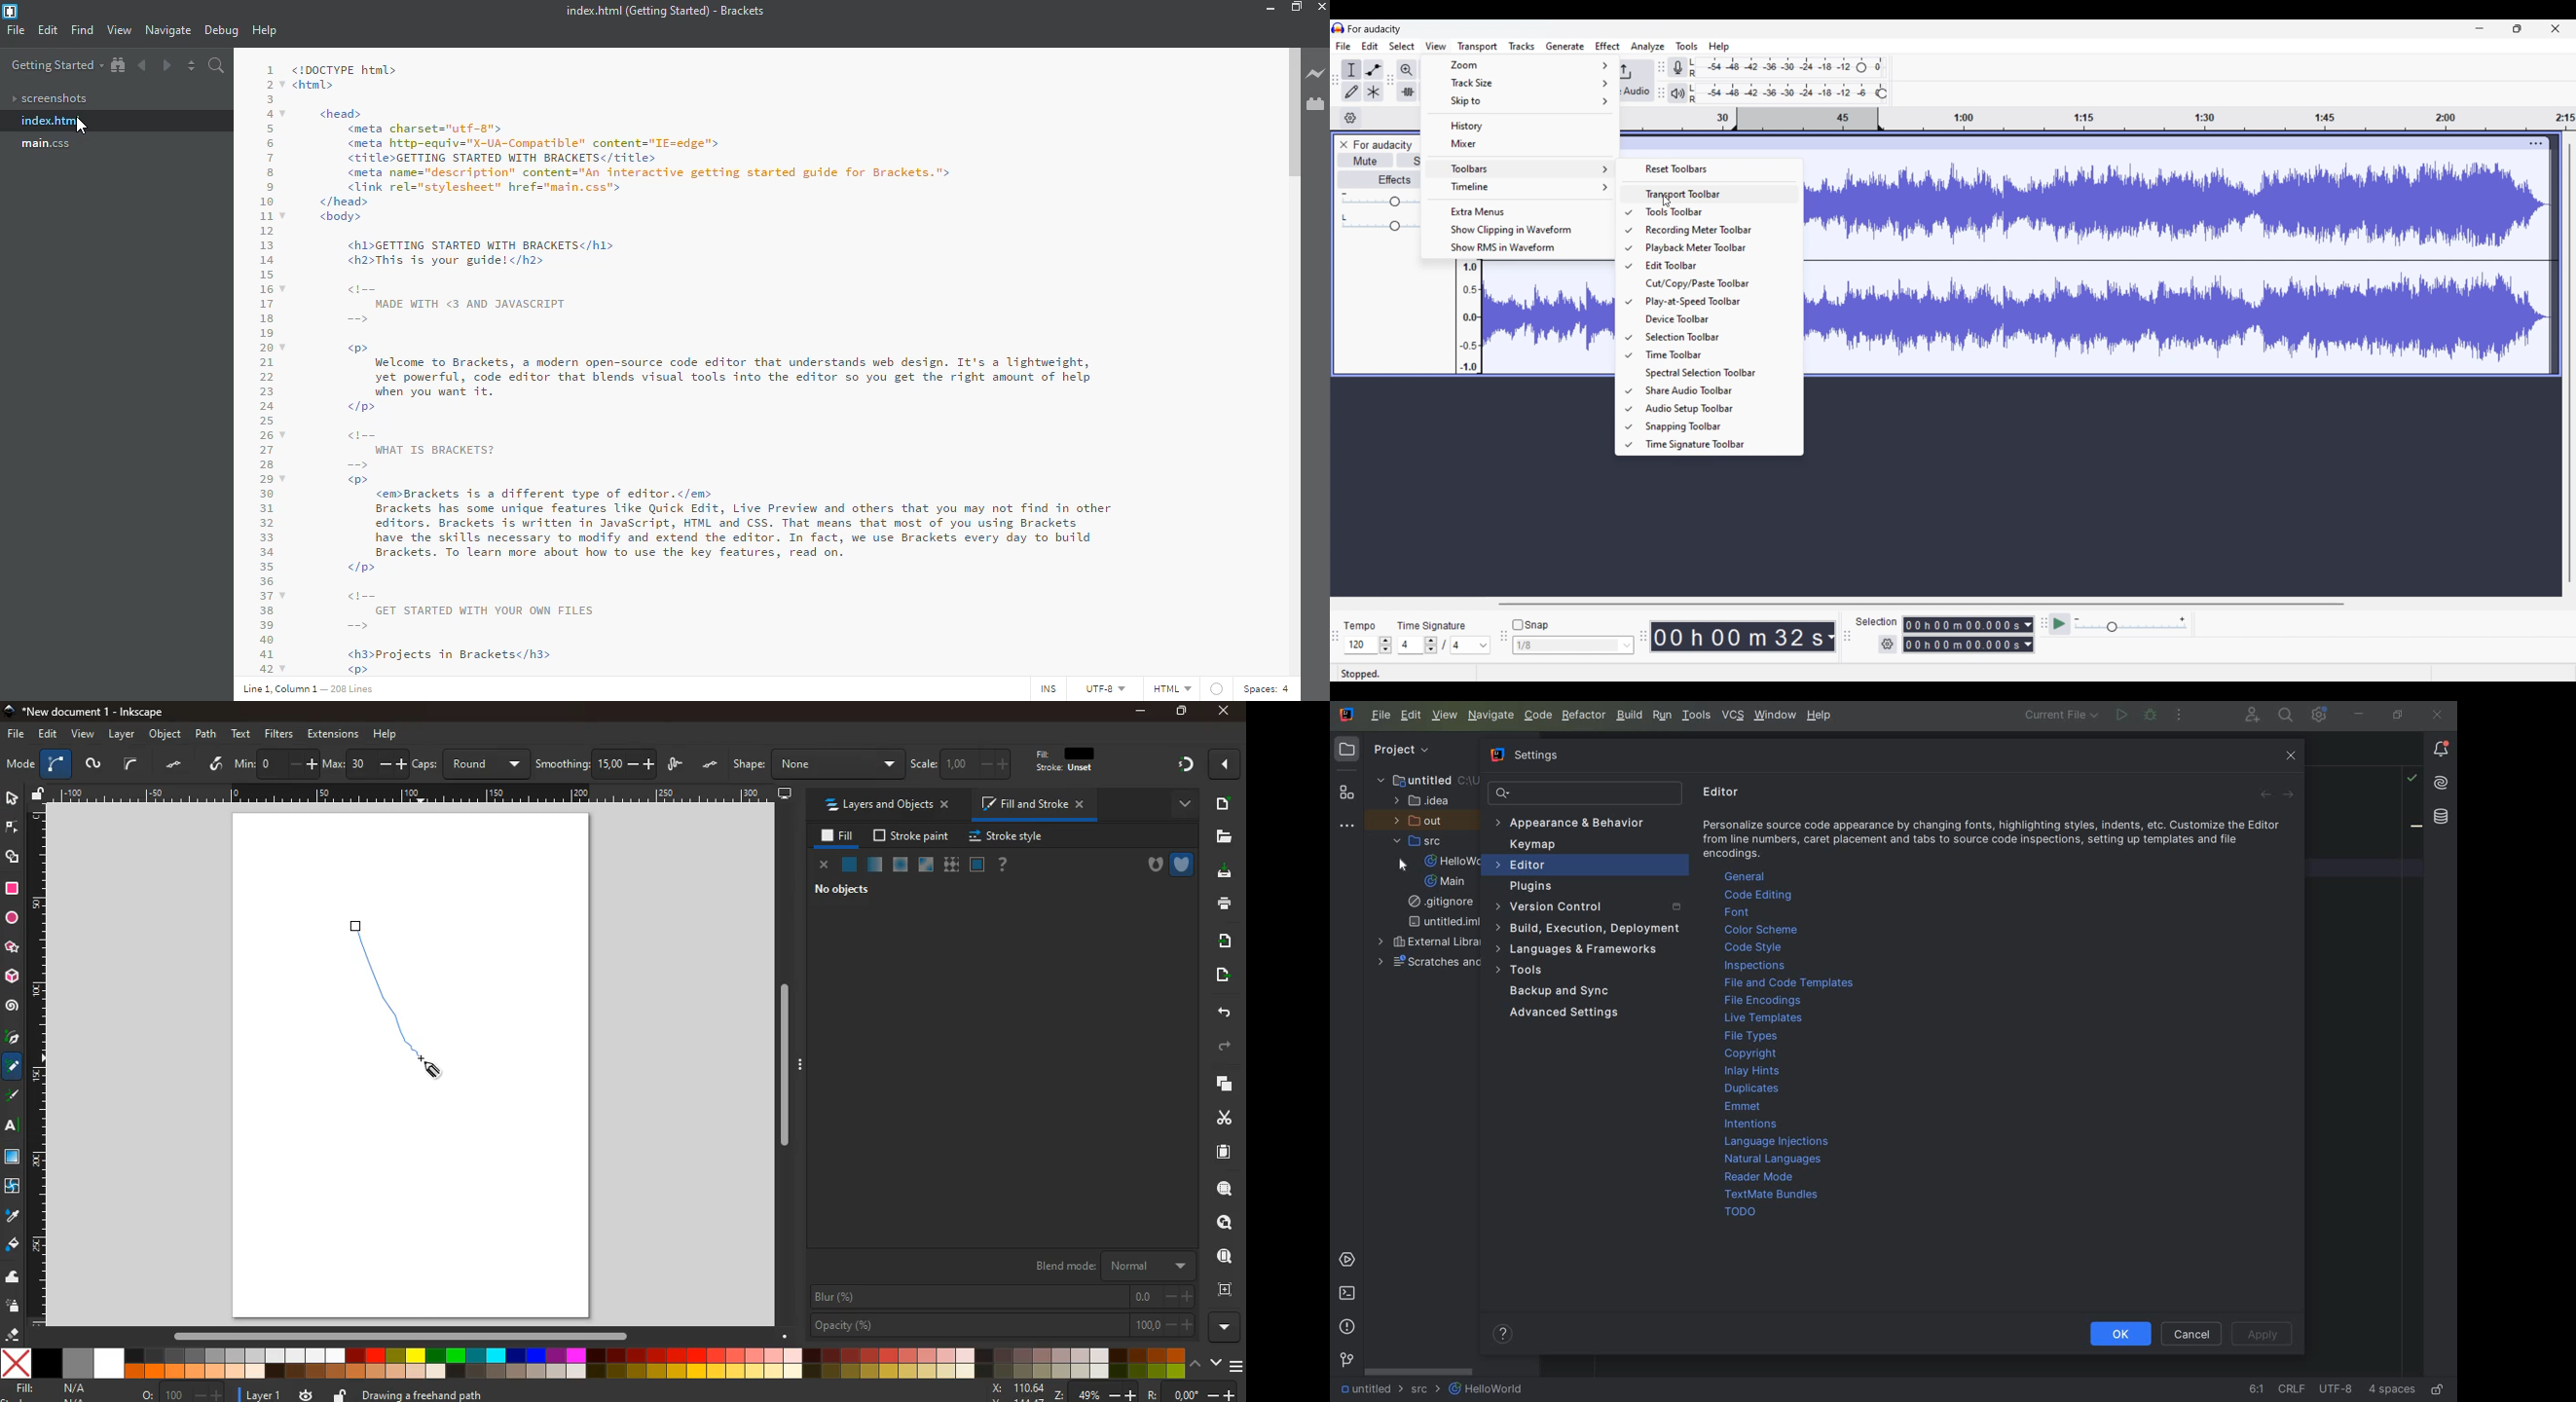 The width and height of the screenshot is (2576, 1428). Describe the element at coordinates (168, 30) in the screenshot. I see `navigate` at that location.